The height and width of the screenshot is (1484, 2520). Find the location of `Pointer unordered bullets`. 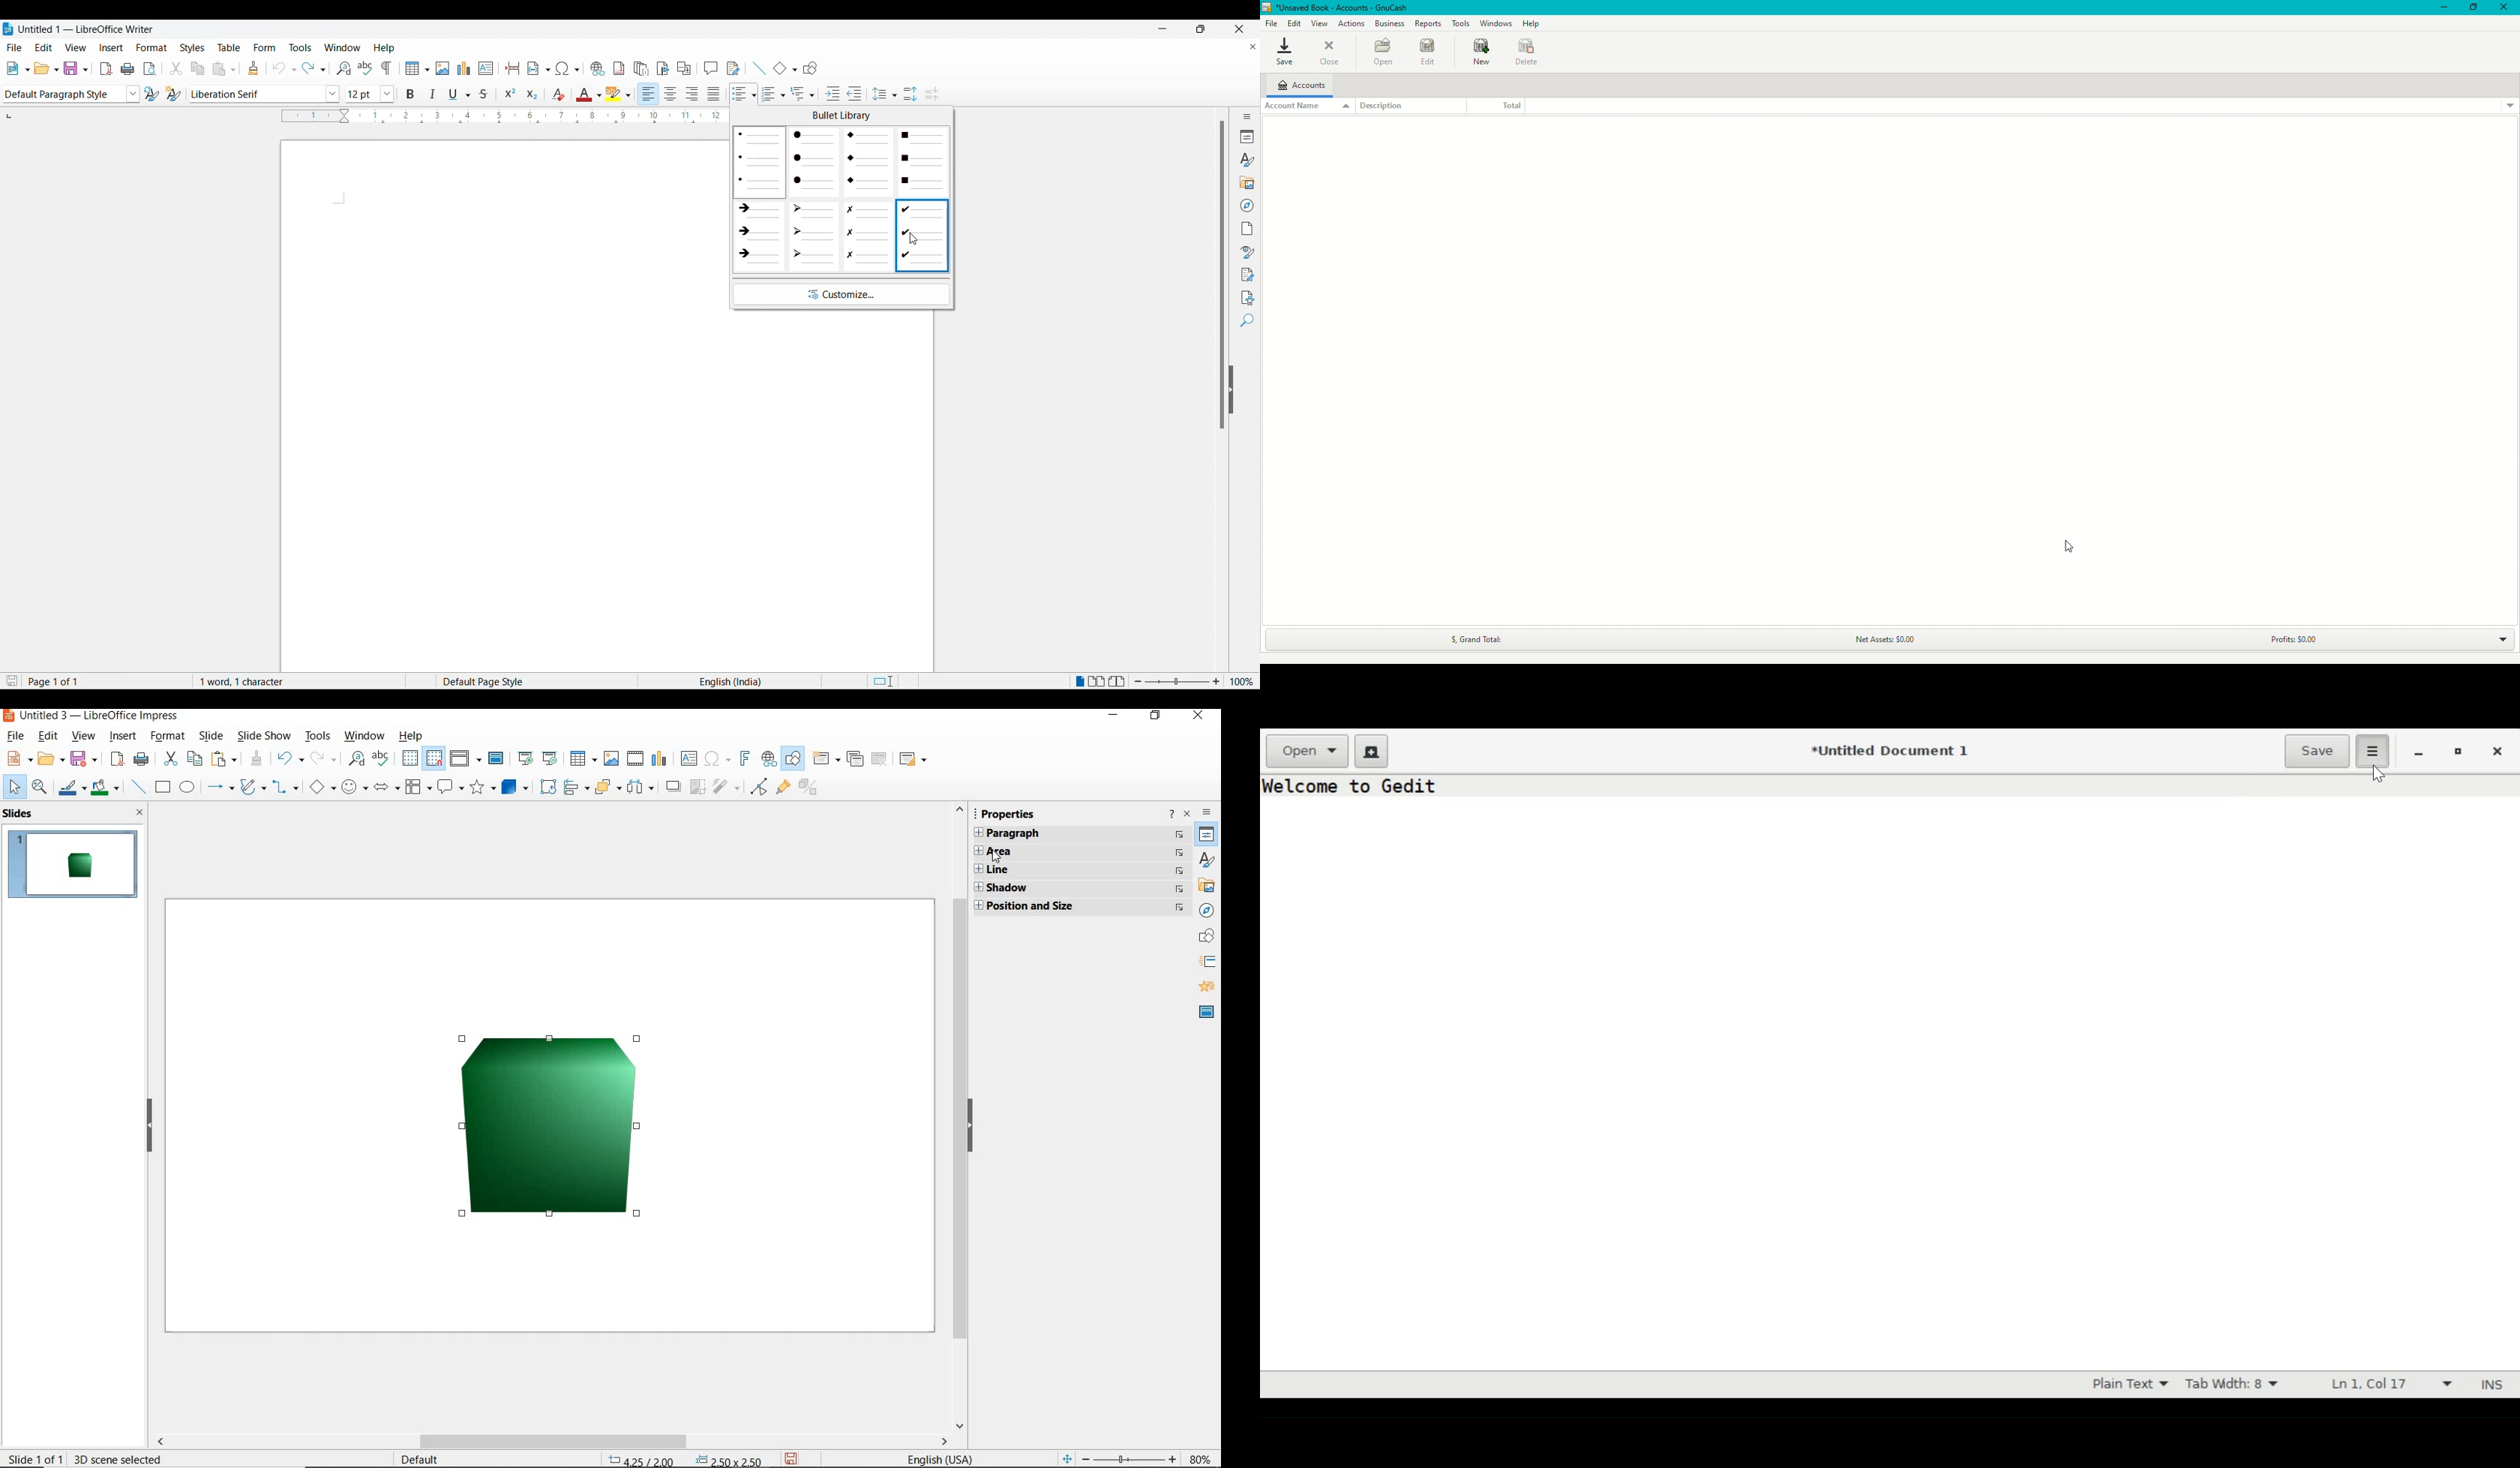

Pointer unordered bullets is located at coordinates (759, 162).